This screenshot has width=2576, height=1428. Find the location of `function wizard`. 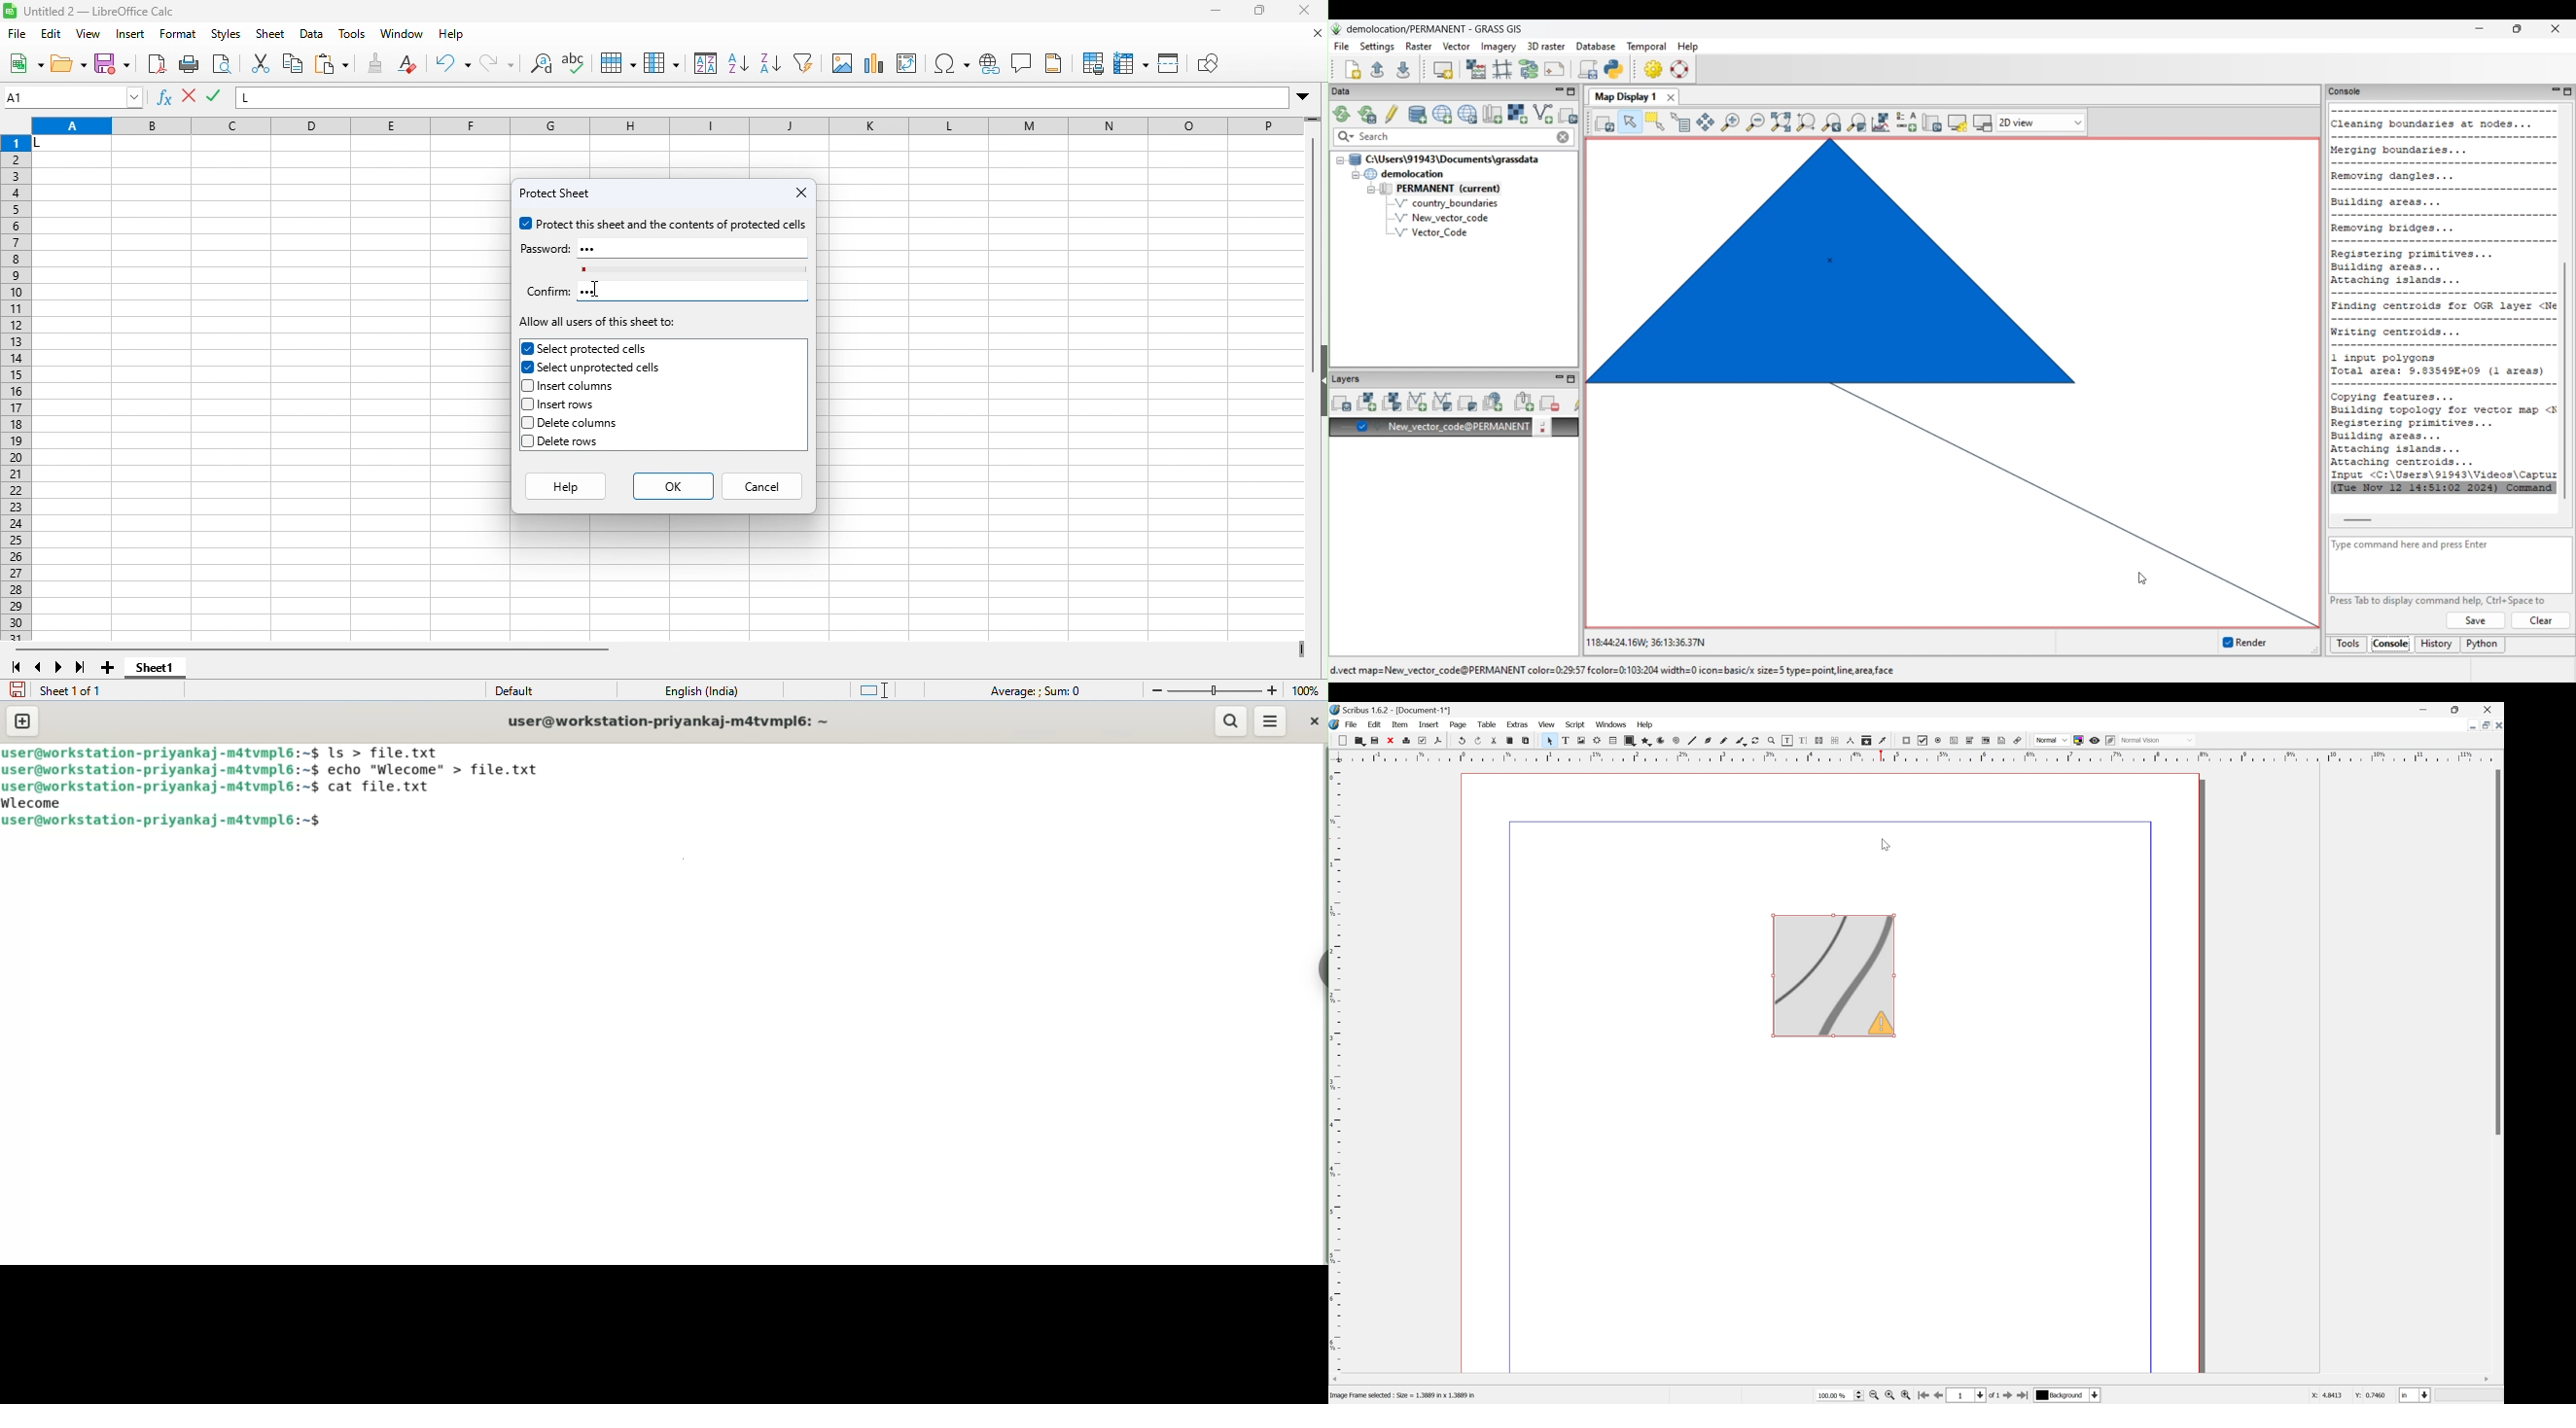

function wizard is located at coordinates (166, 99).